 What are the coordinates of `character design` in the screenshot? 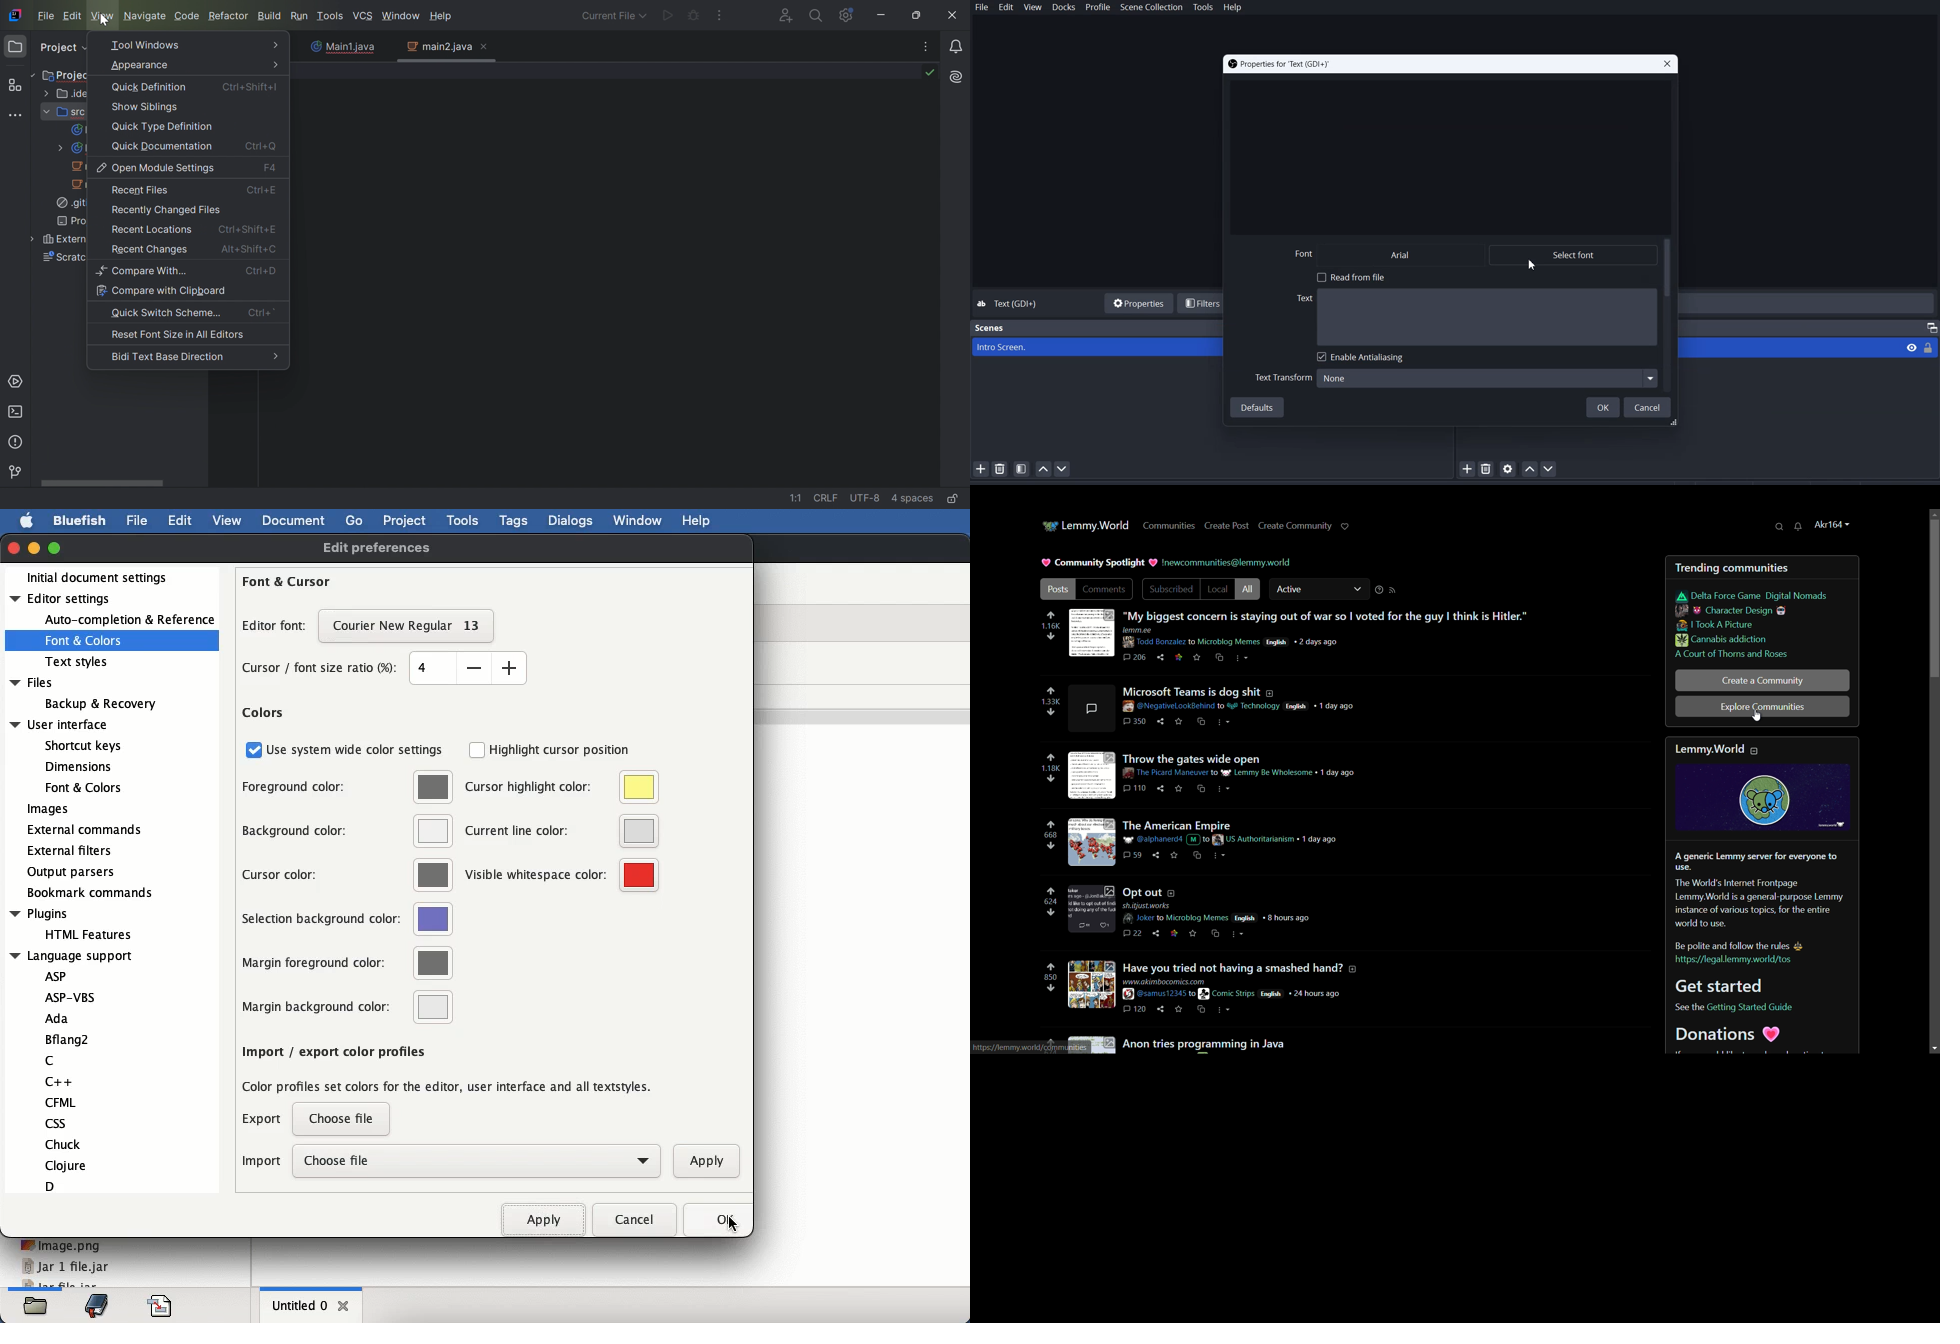 It's located at (1732, 611).